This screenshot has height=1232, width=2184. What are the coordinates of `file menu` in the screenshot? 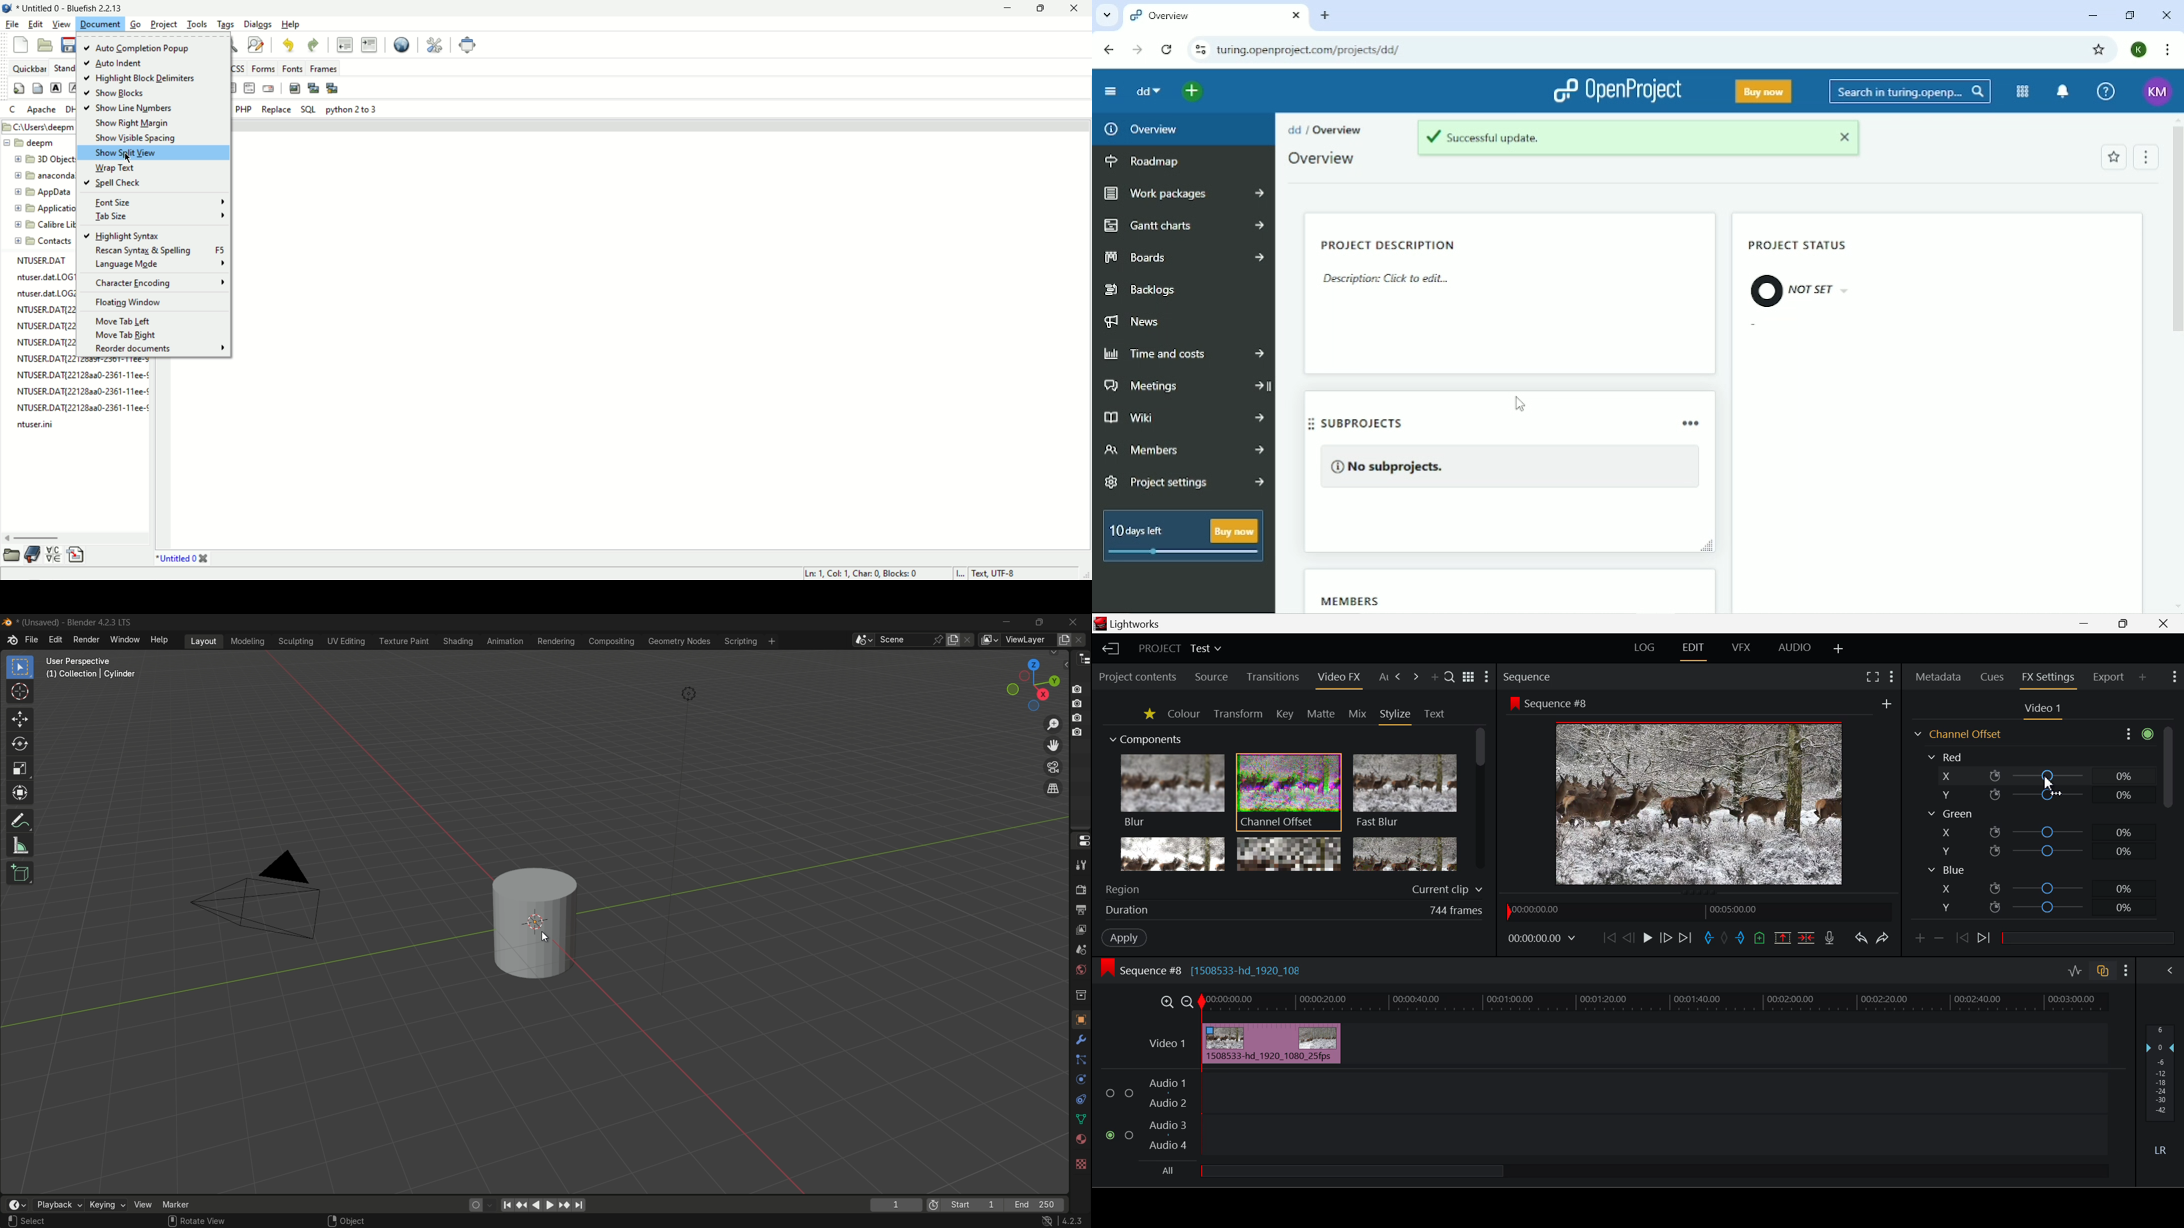 It's located at (32, 640).